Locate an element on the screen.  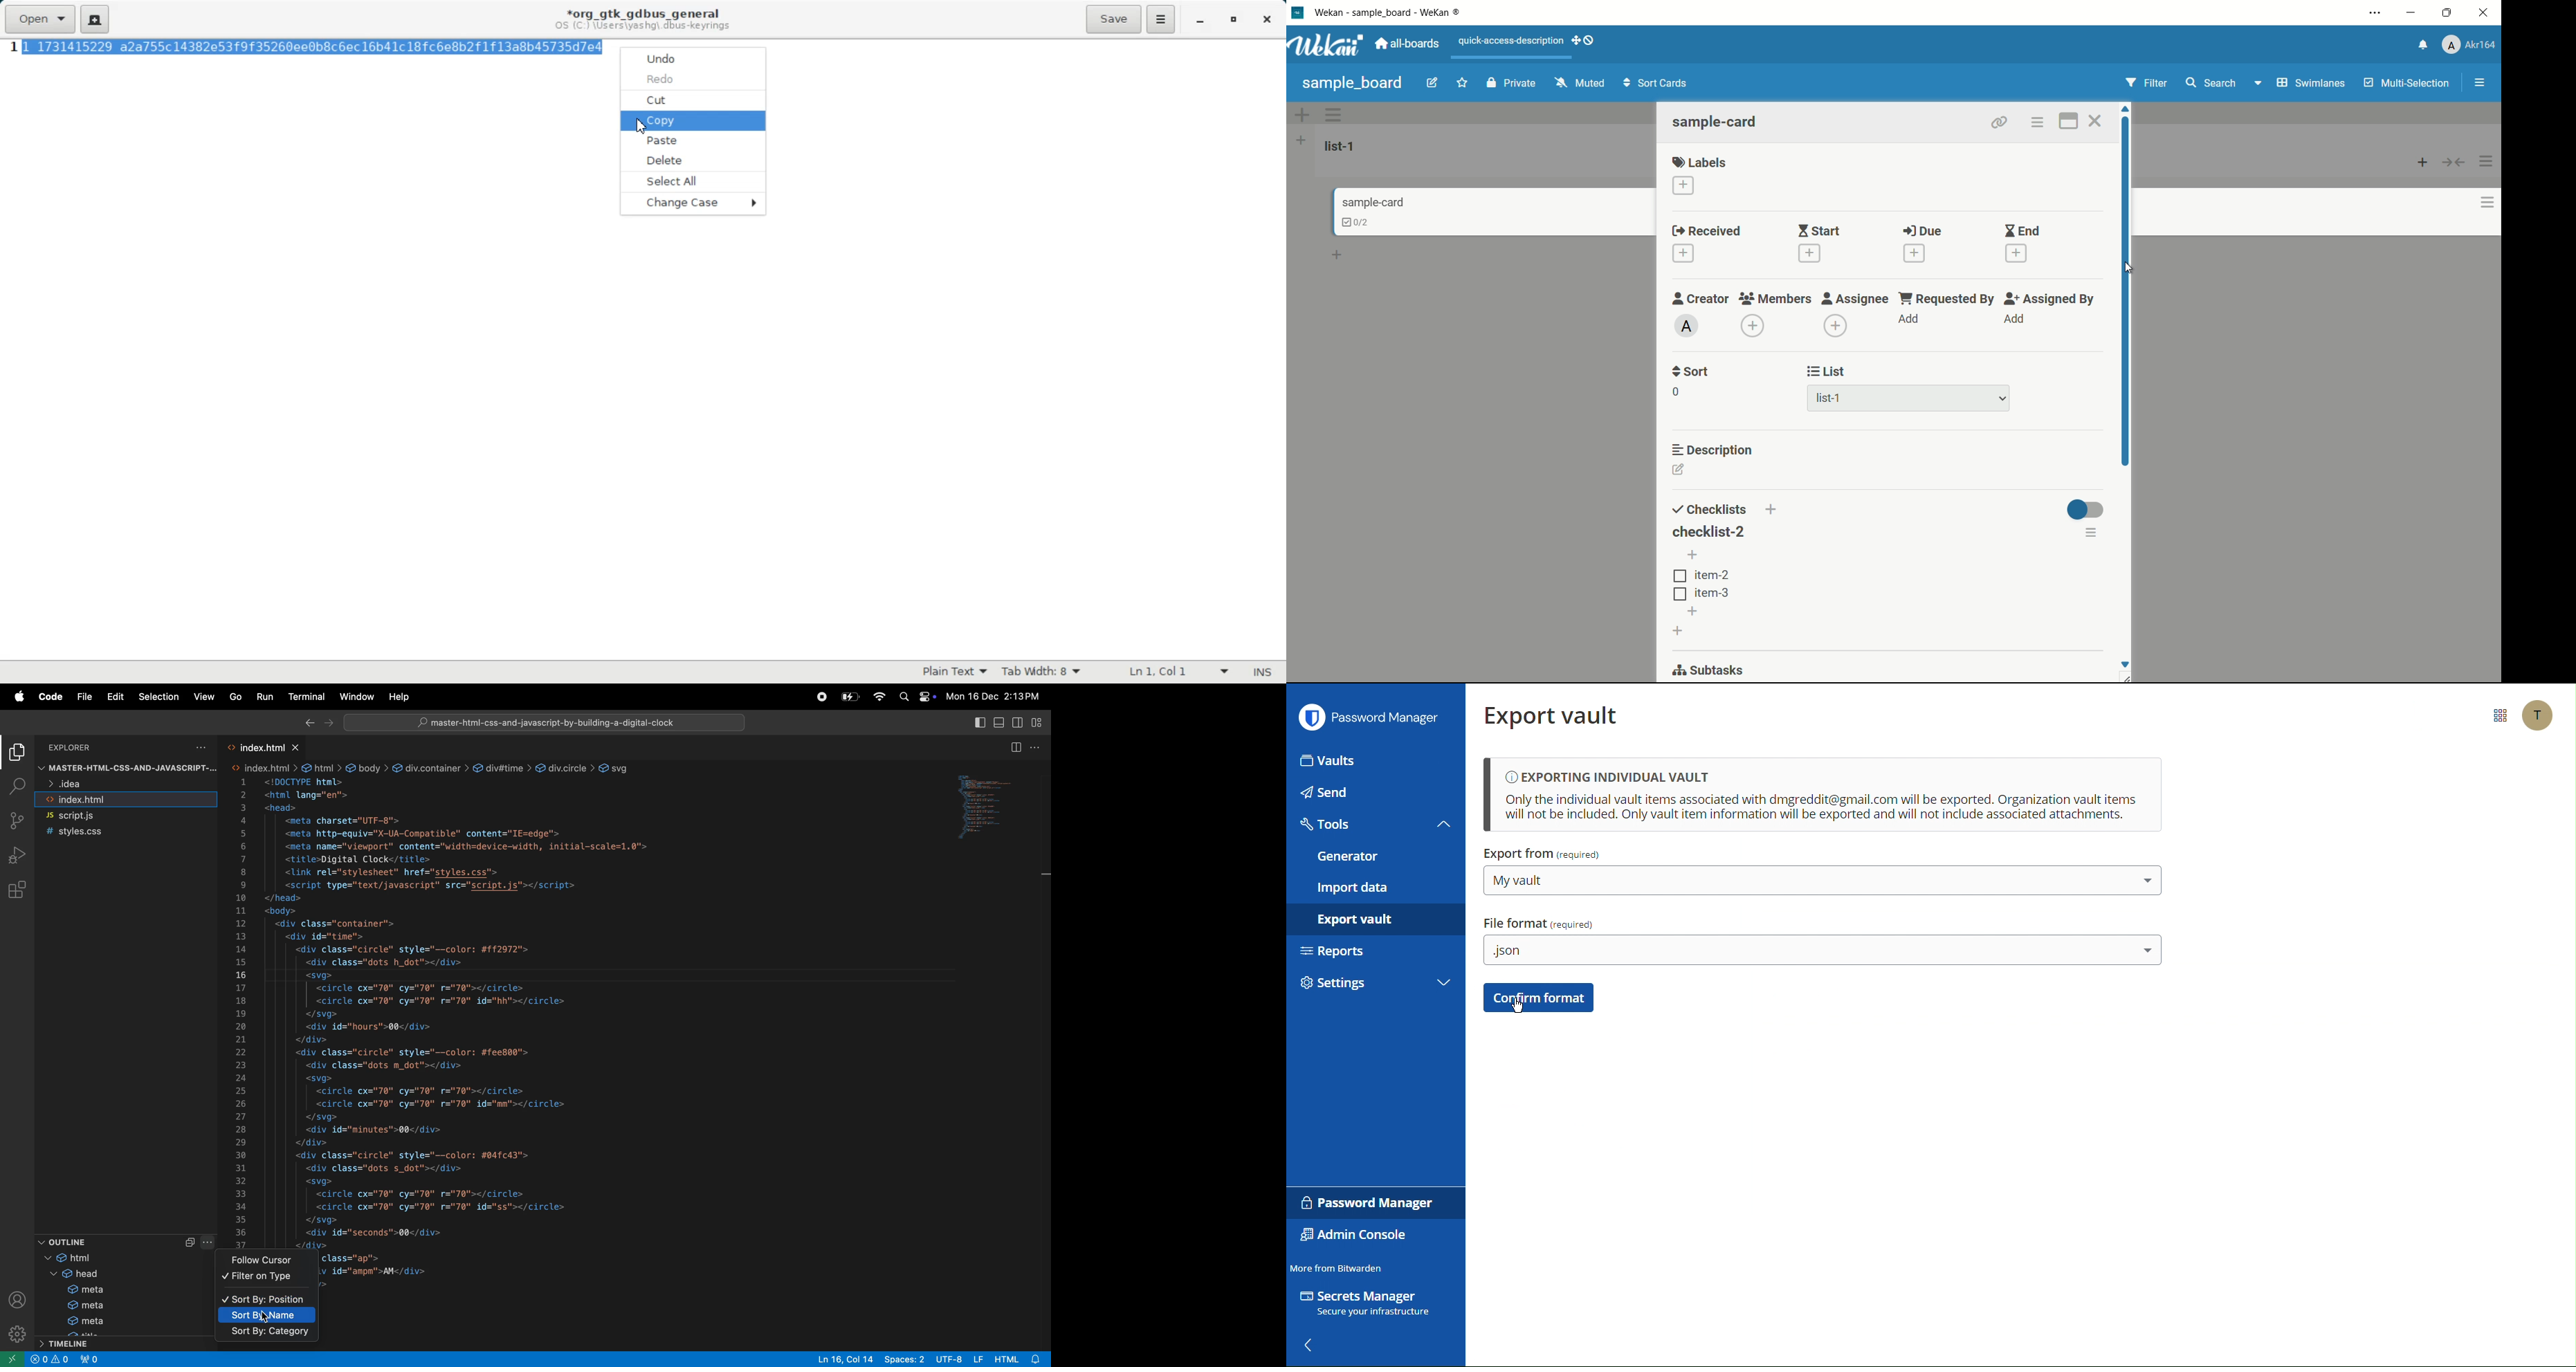
profile is located at coordinates (19, 1300).